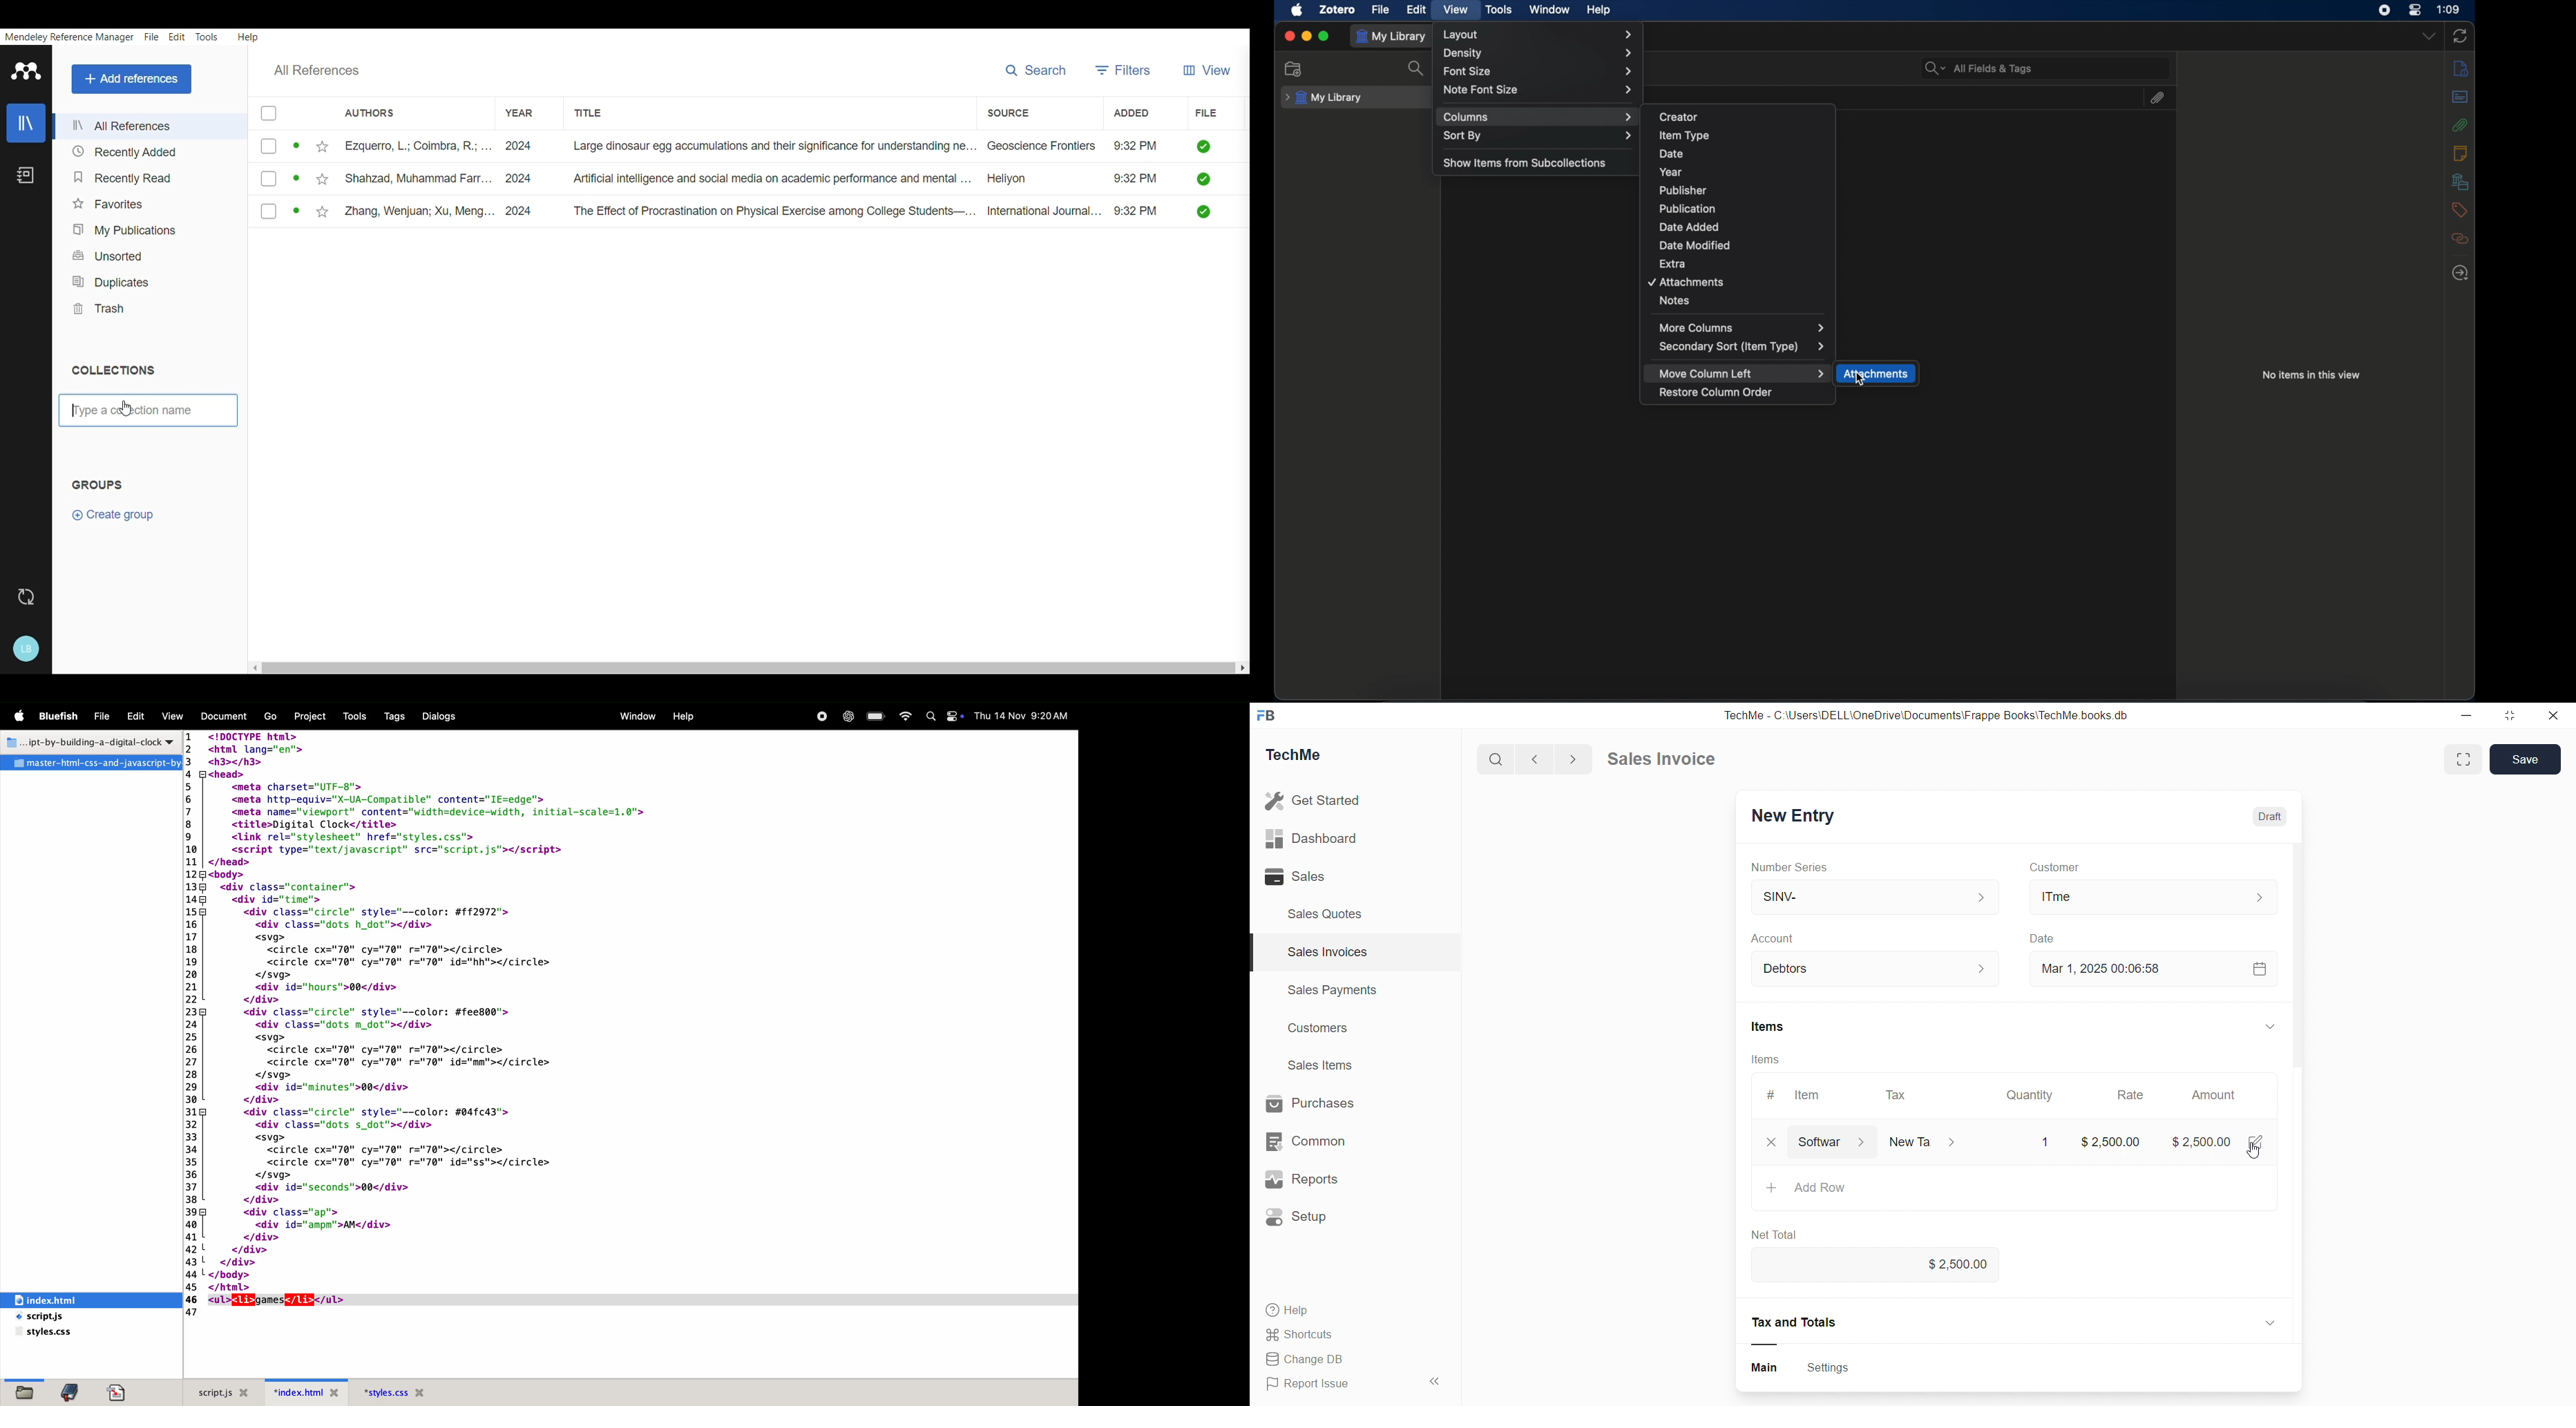  What do you see at coordinates (121, 410) in the screenshot?
I see `Cursor` at bounding box center [121, 410].